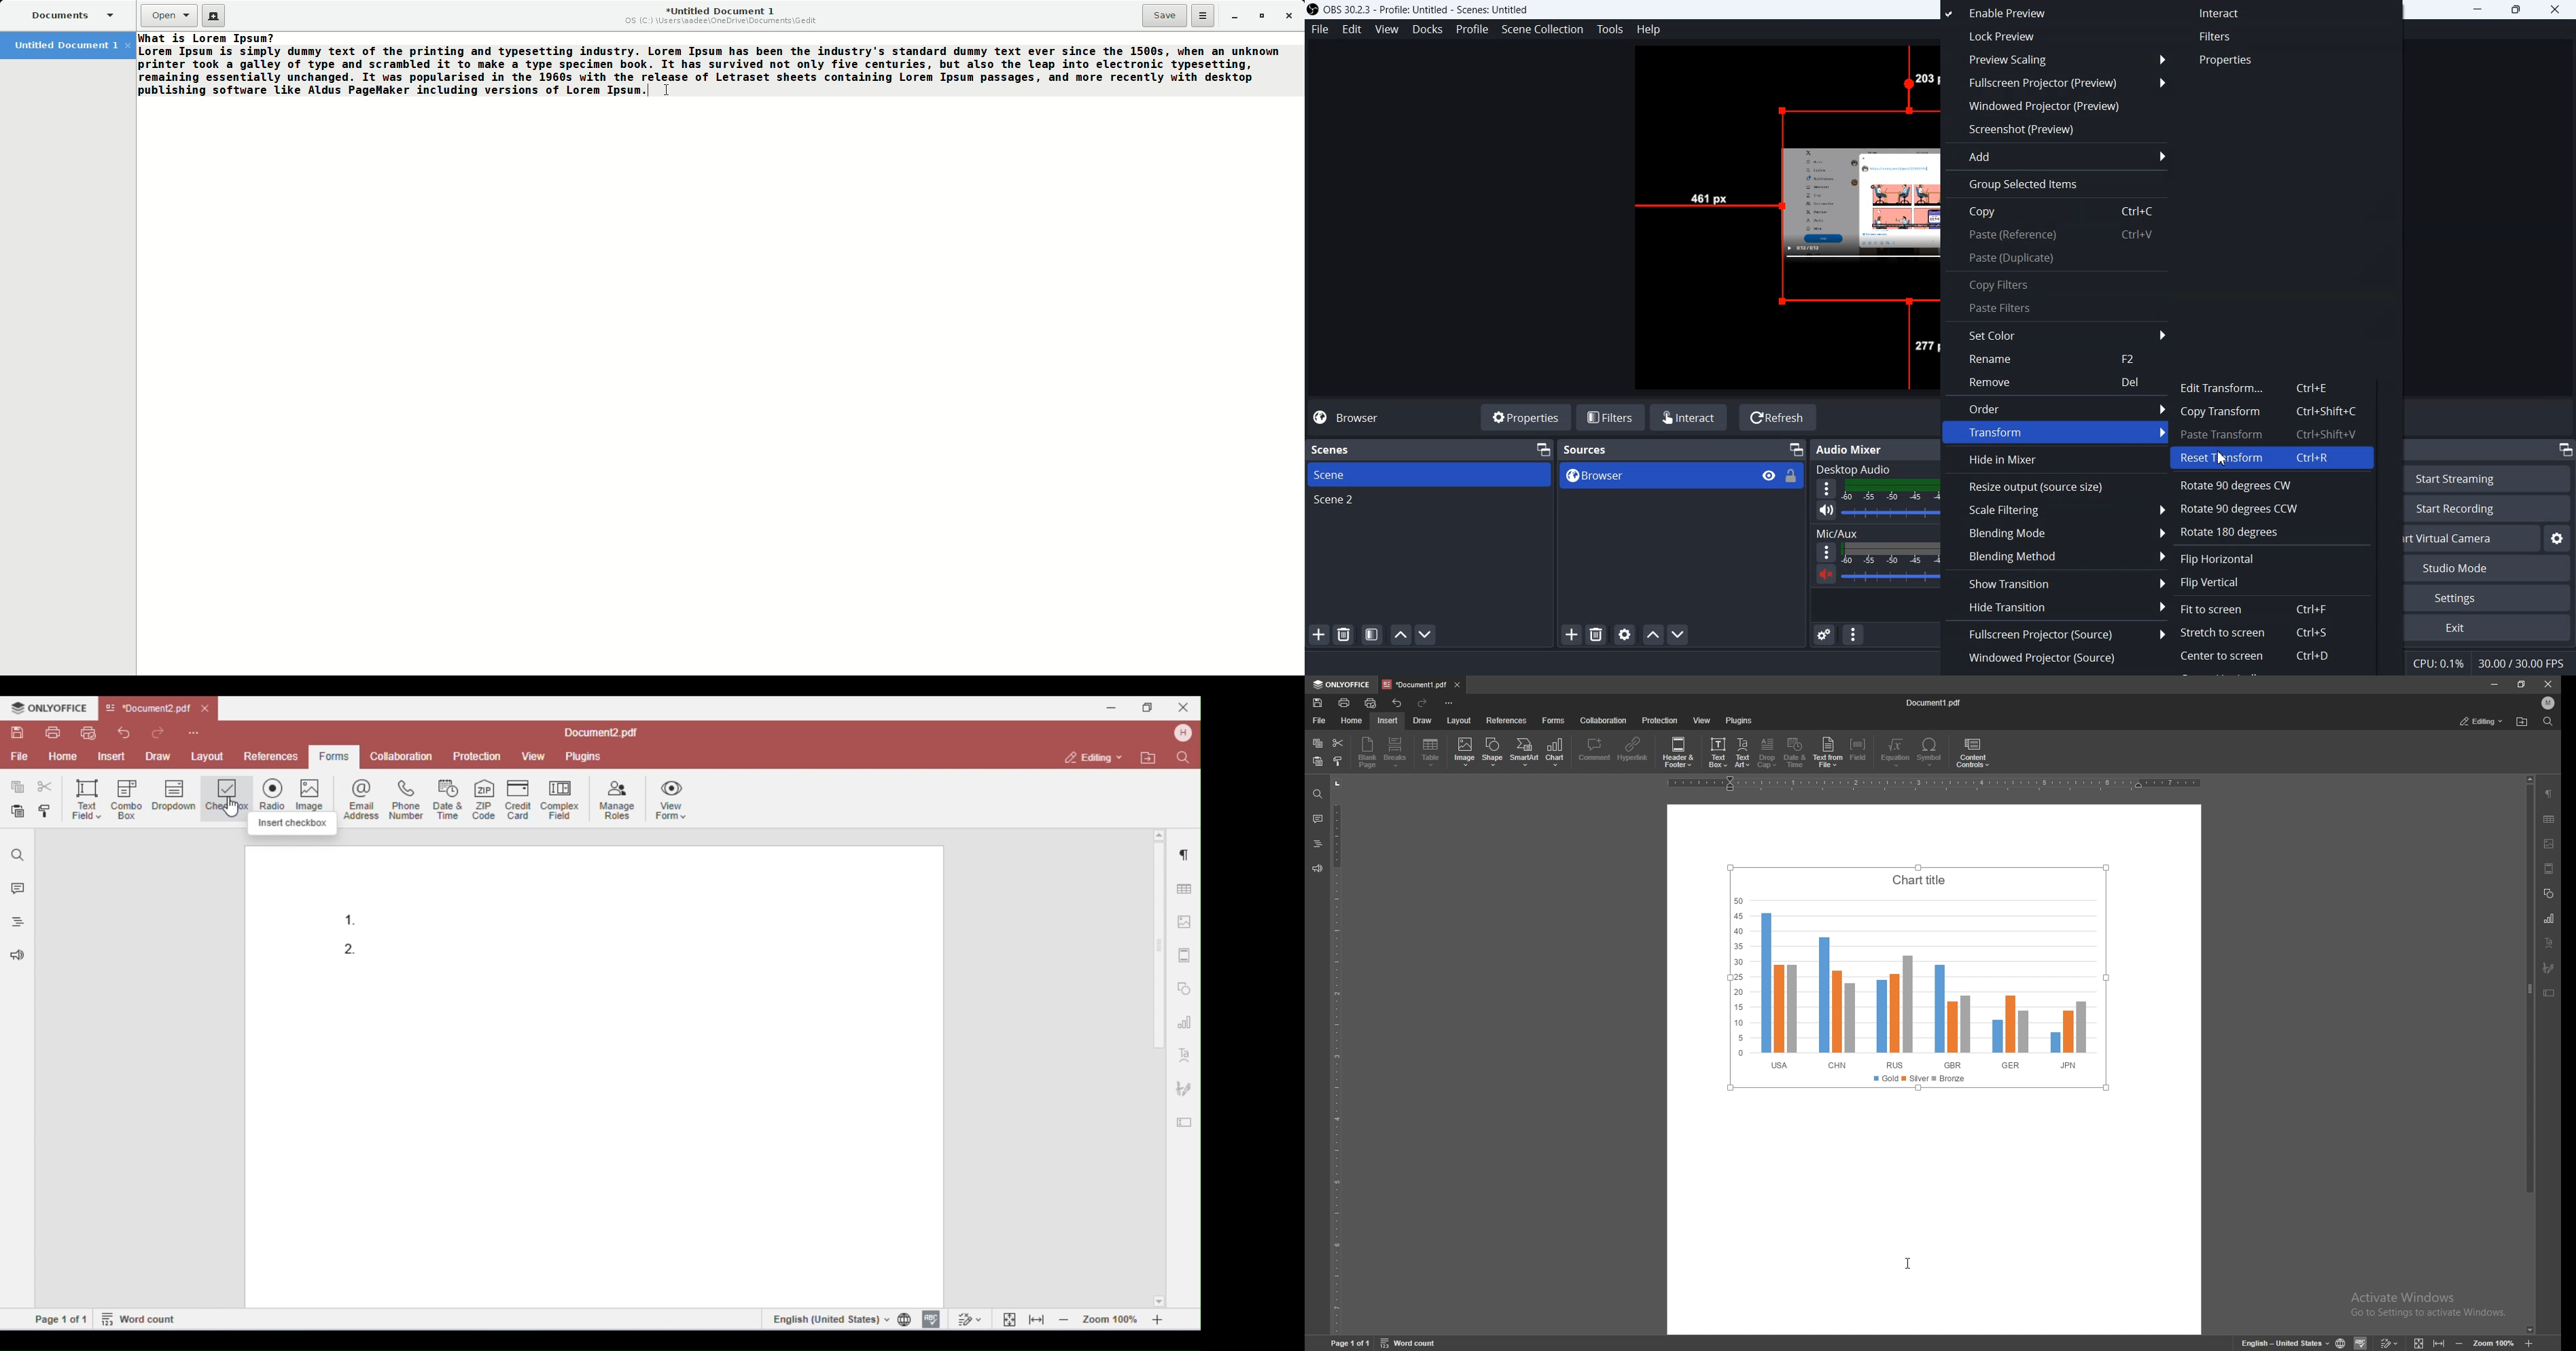 The height and width of the screenshot is (1372, 2576). I want to click on hyperlink, so click(1633, 752).